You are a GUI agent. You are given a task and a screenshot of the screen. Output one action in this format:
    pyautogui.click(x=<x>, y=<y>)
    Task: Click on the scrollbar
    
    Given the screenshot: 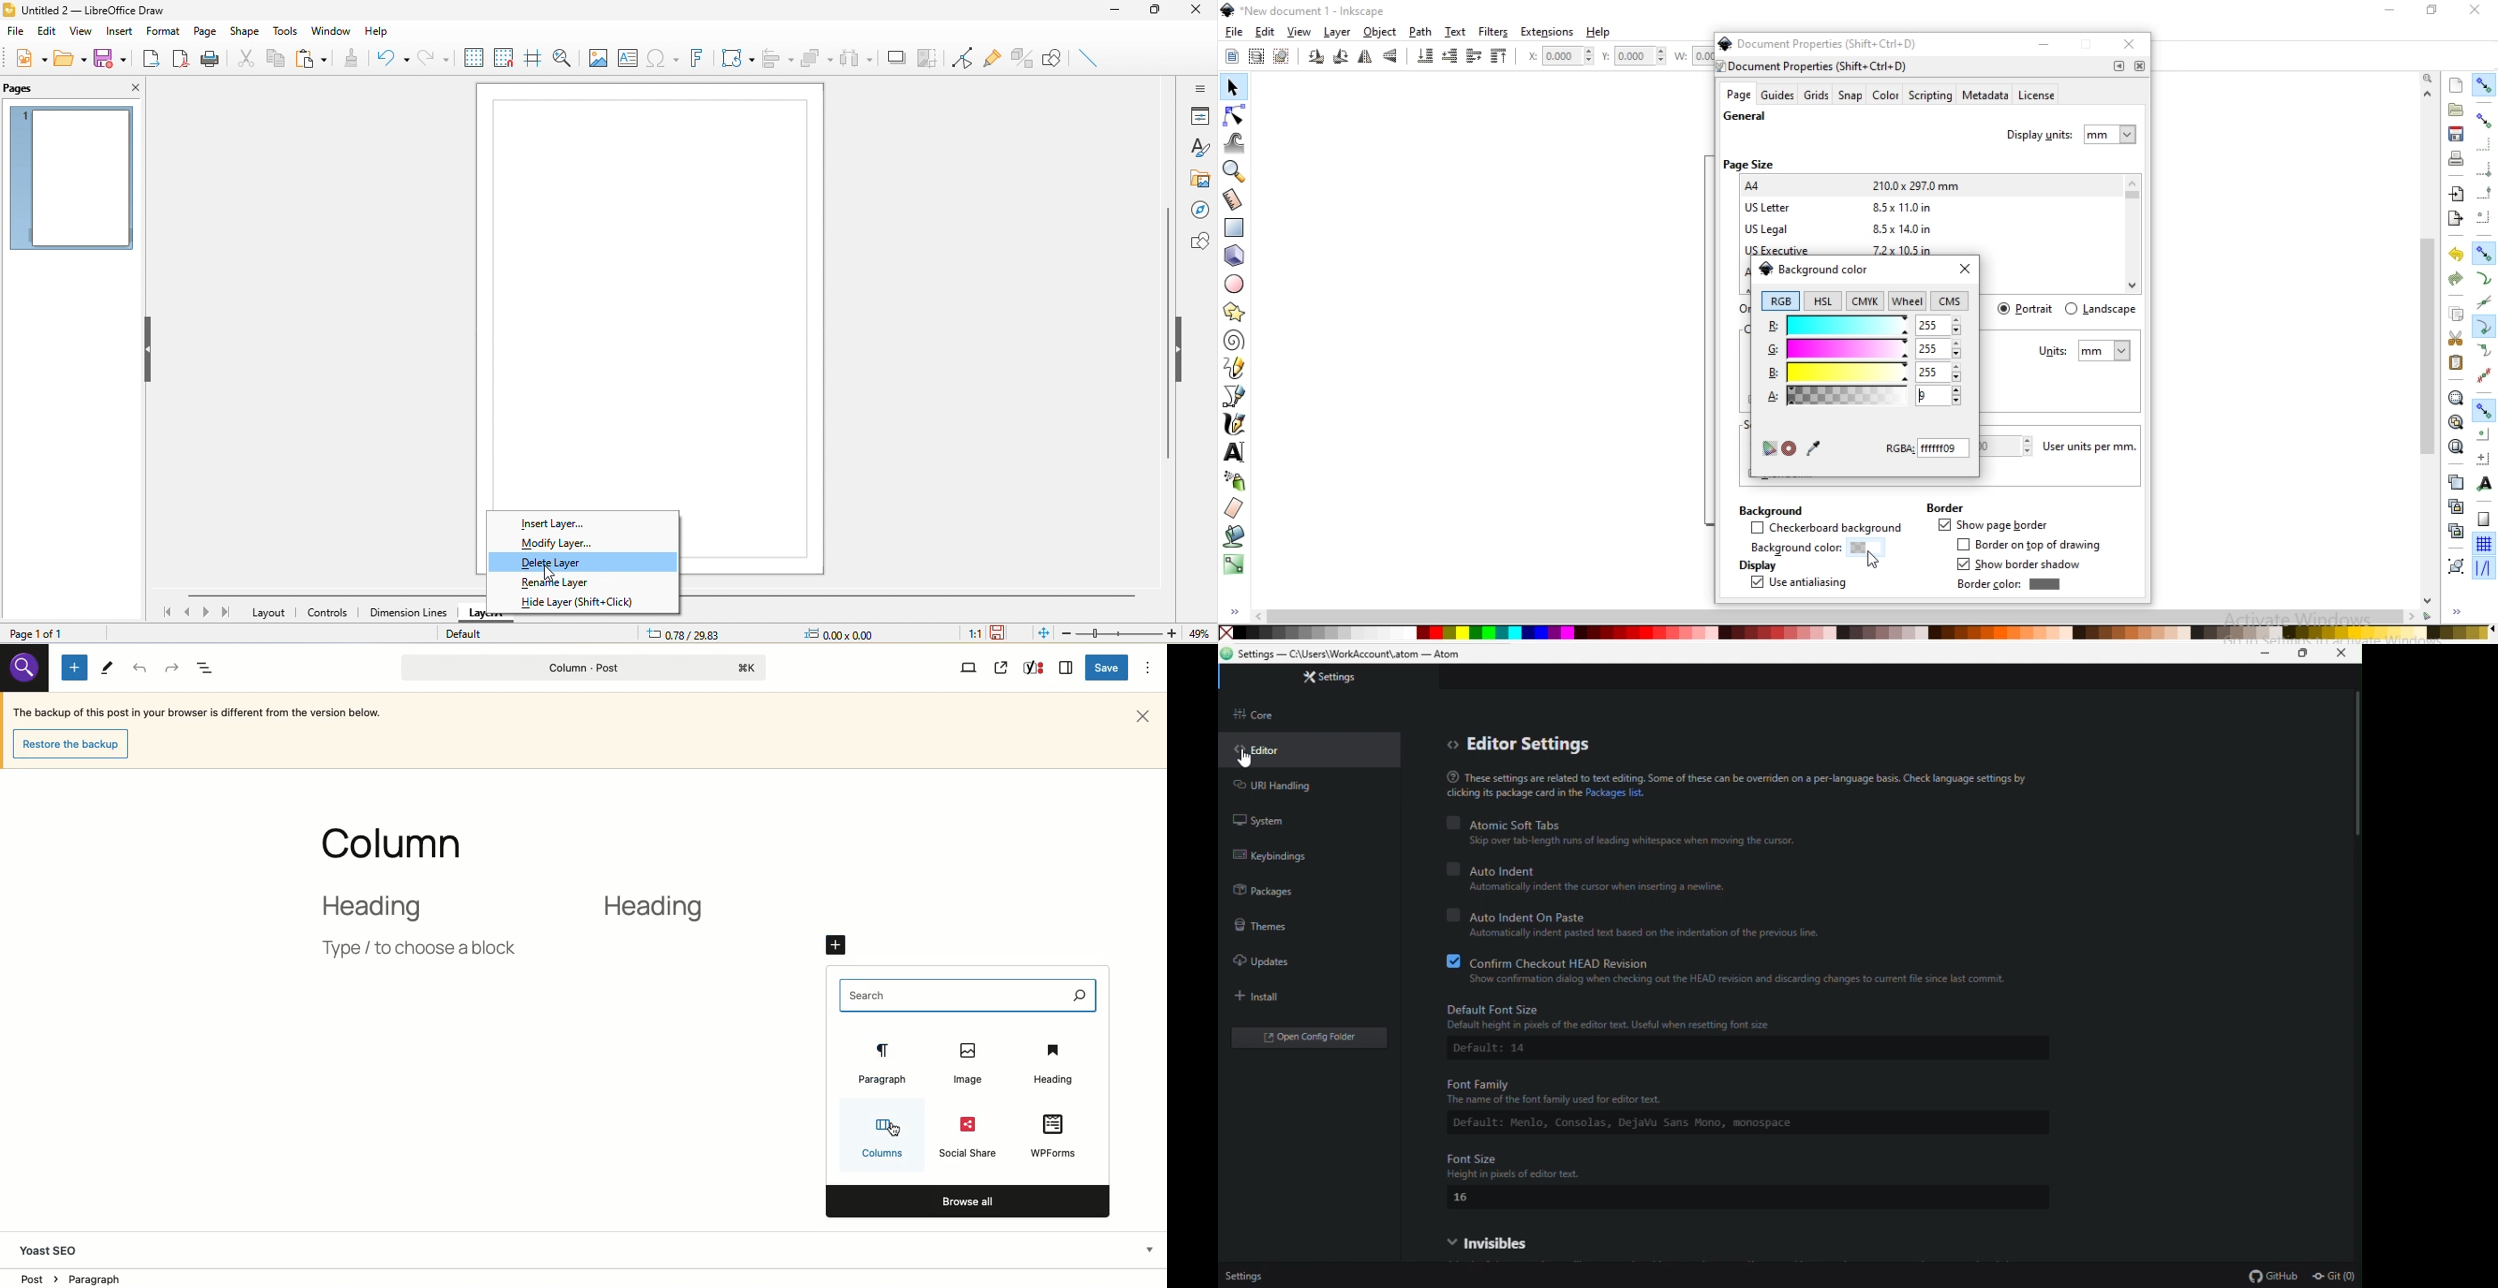 What is the action you would take?
    pyautogui.click(x=1844, y=616)
    